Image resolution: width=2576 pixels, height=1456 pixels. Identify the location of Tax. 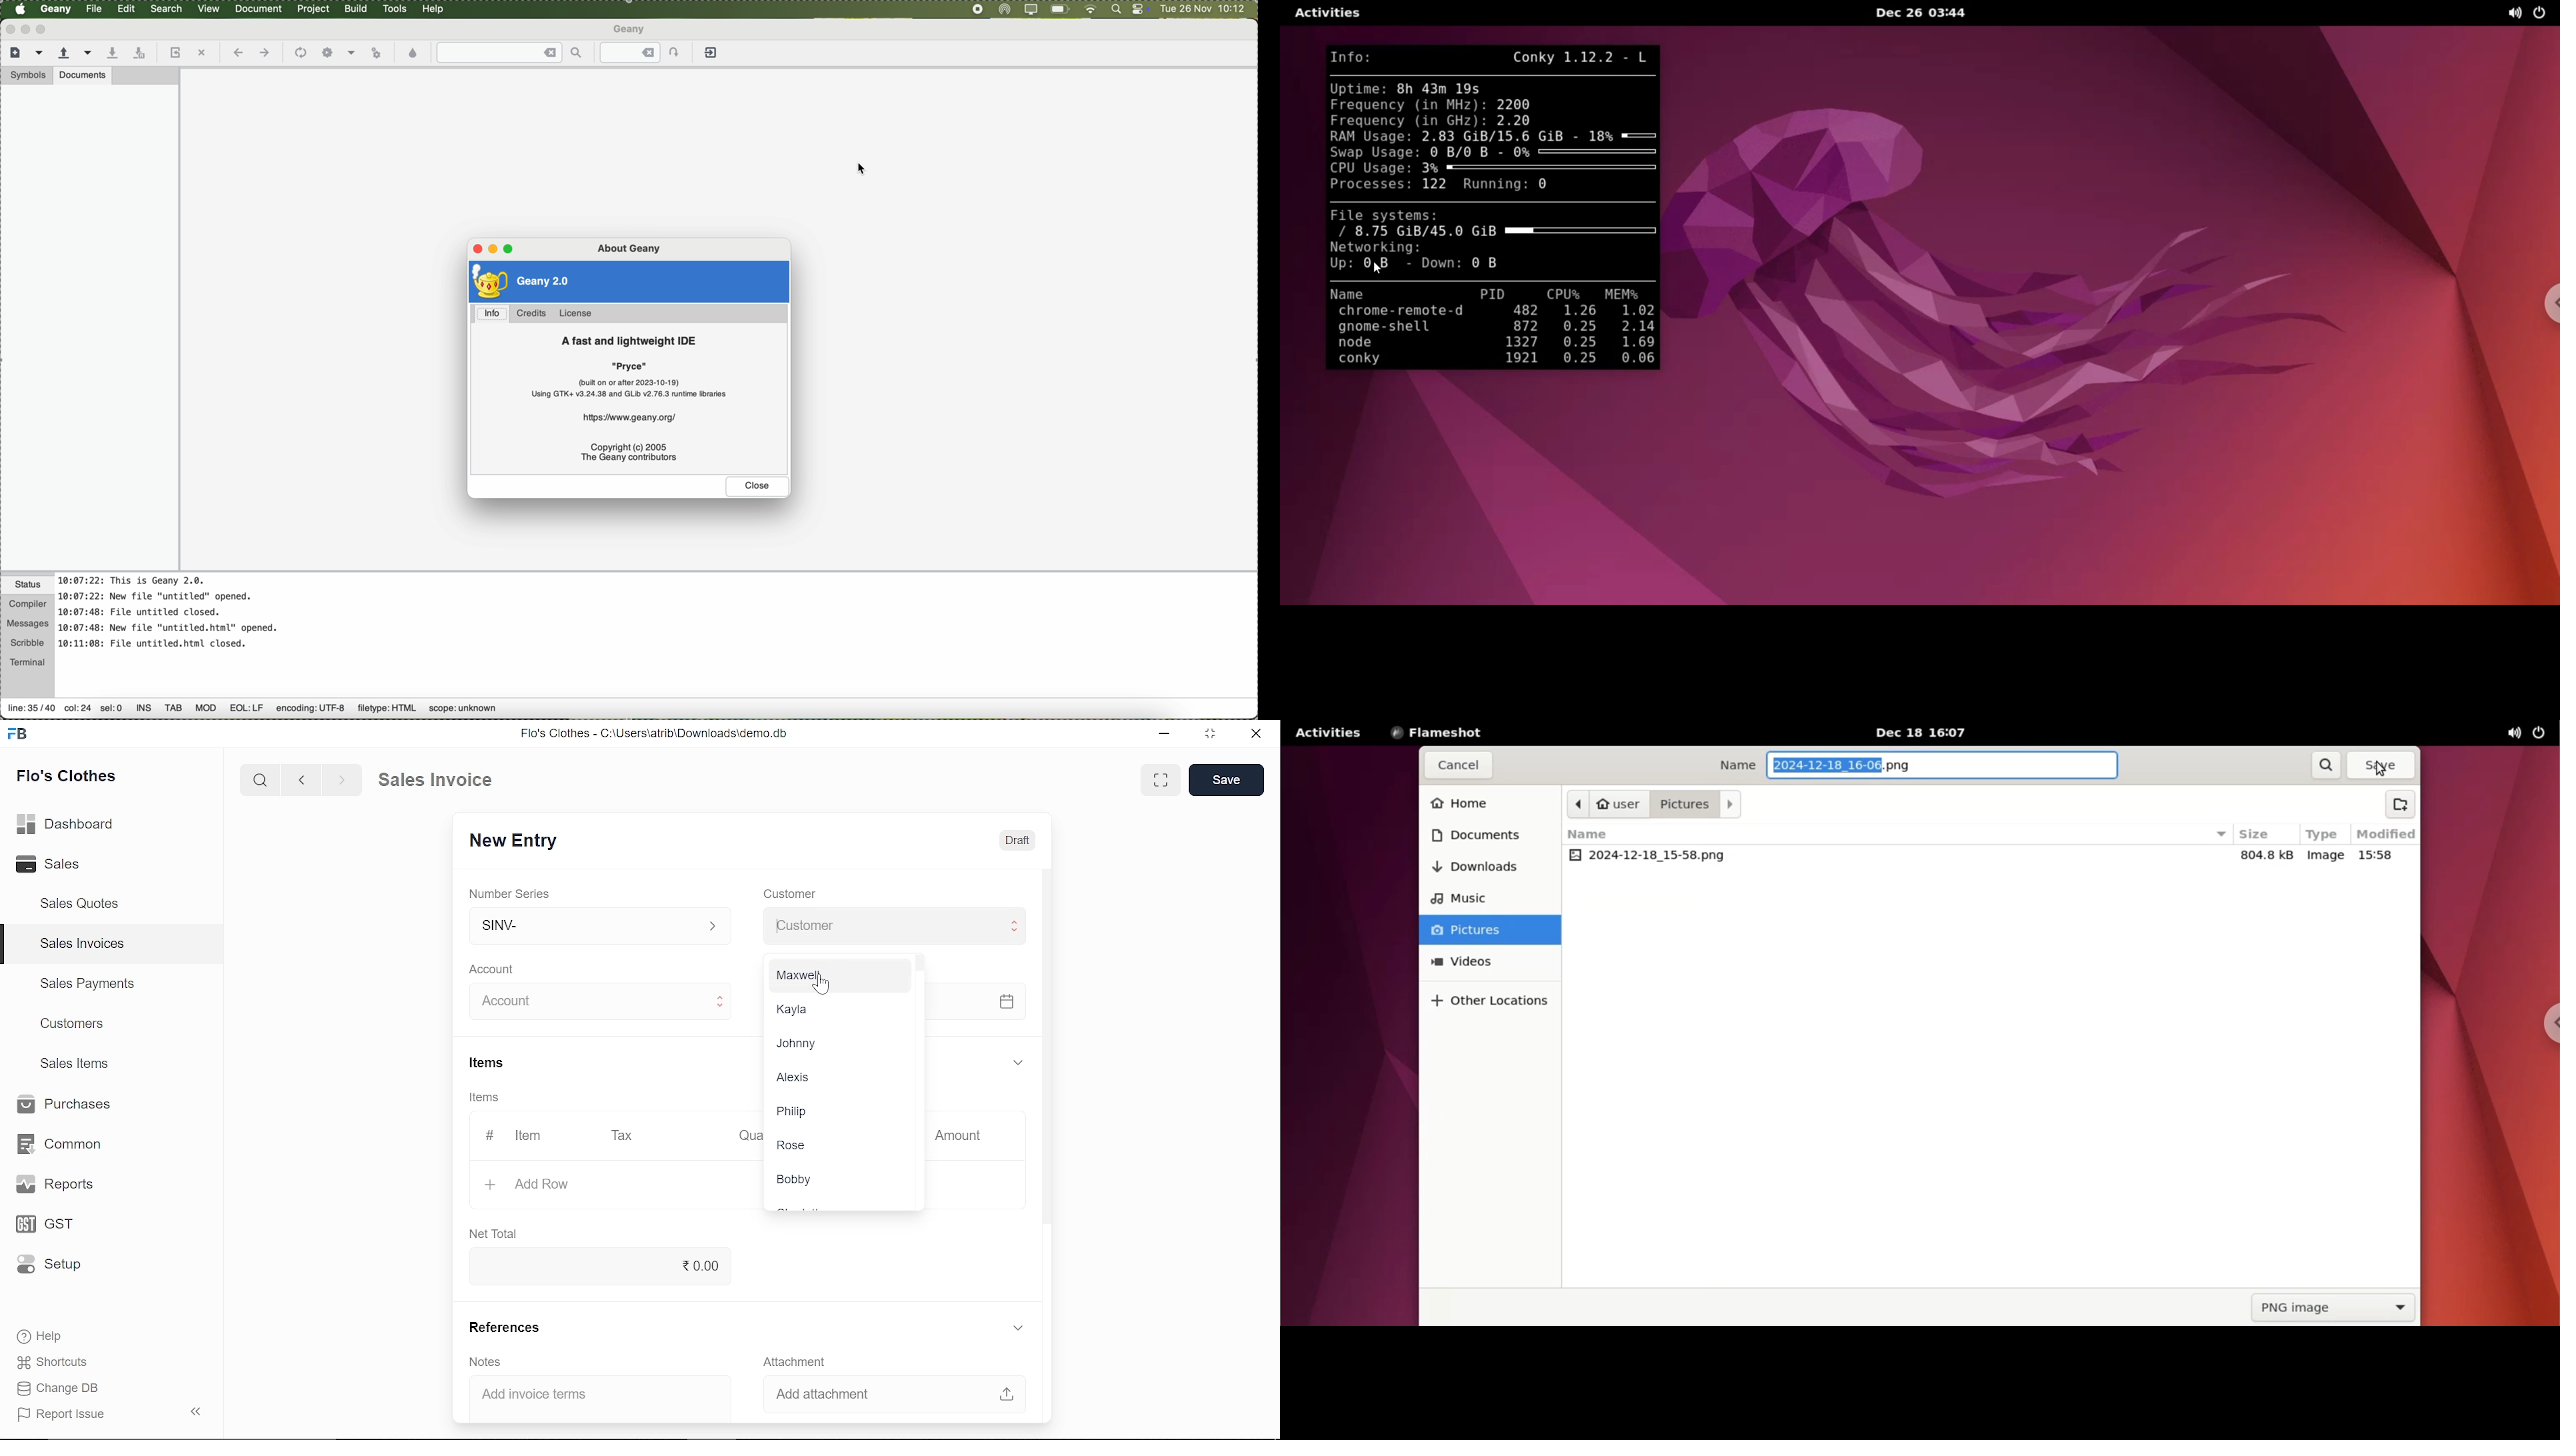
(623, 1137).